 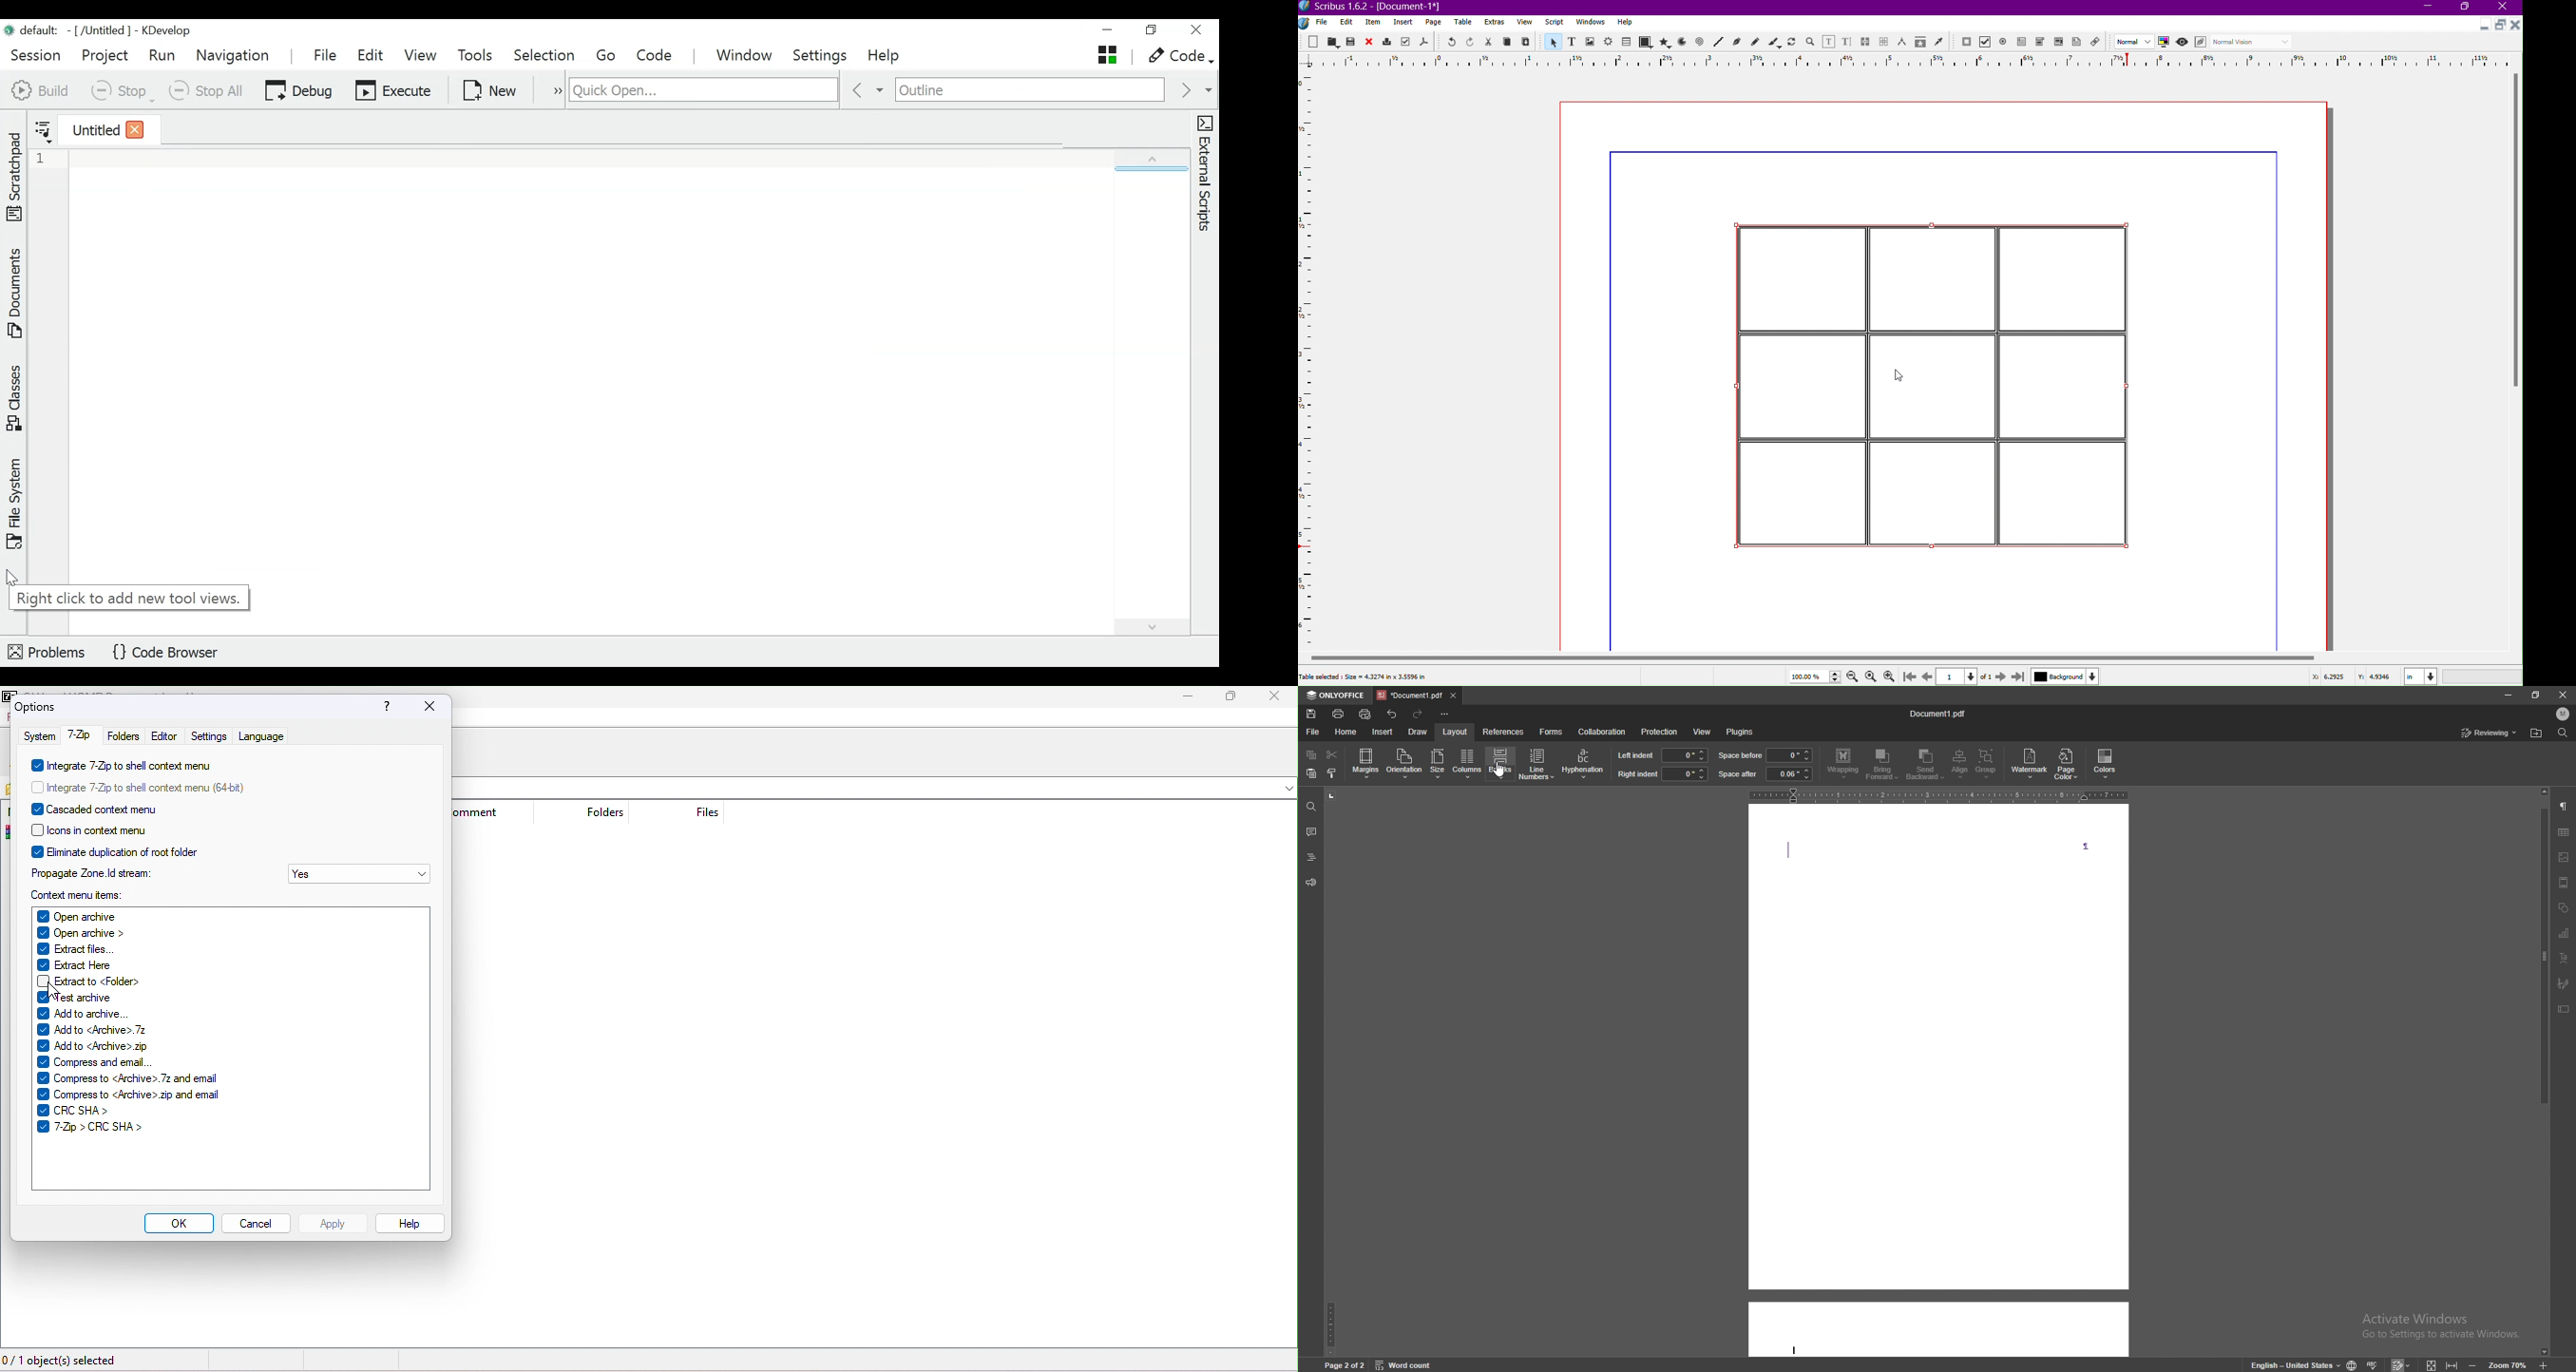 I want to click on Hyphenation, so click(x=1580, y=765).